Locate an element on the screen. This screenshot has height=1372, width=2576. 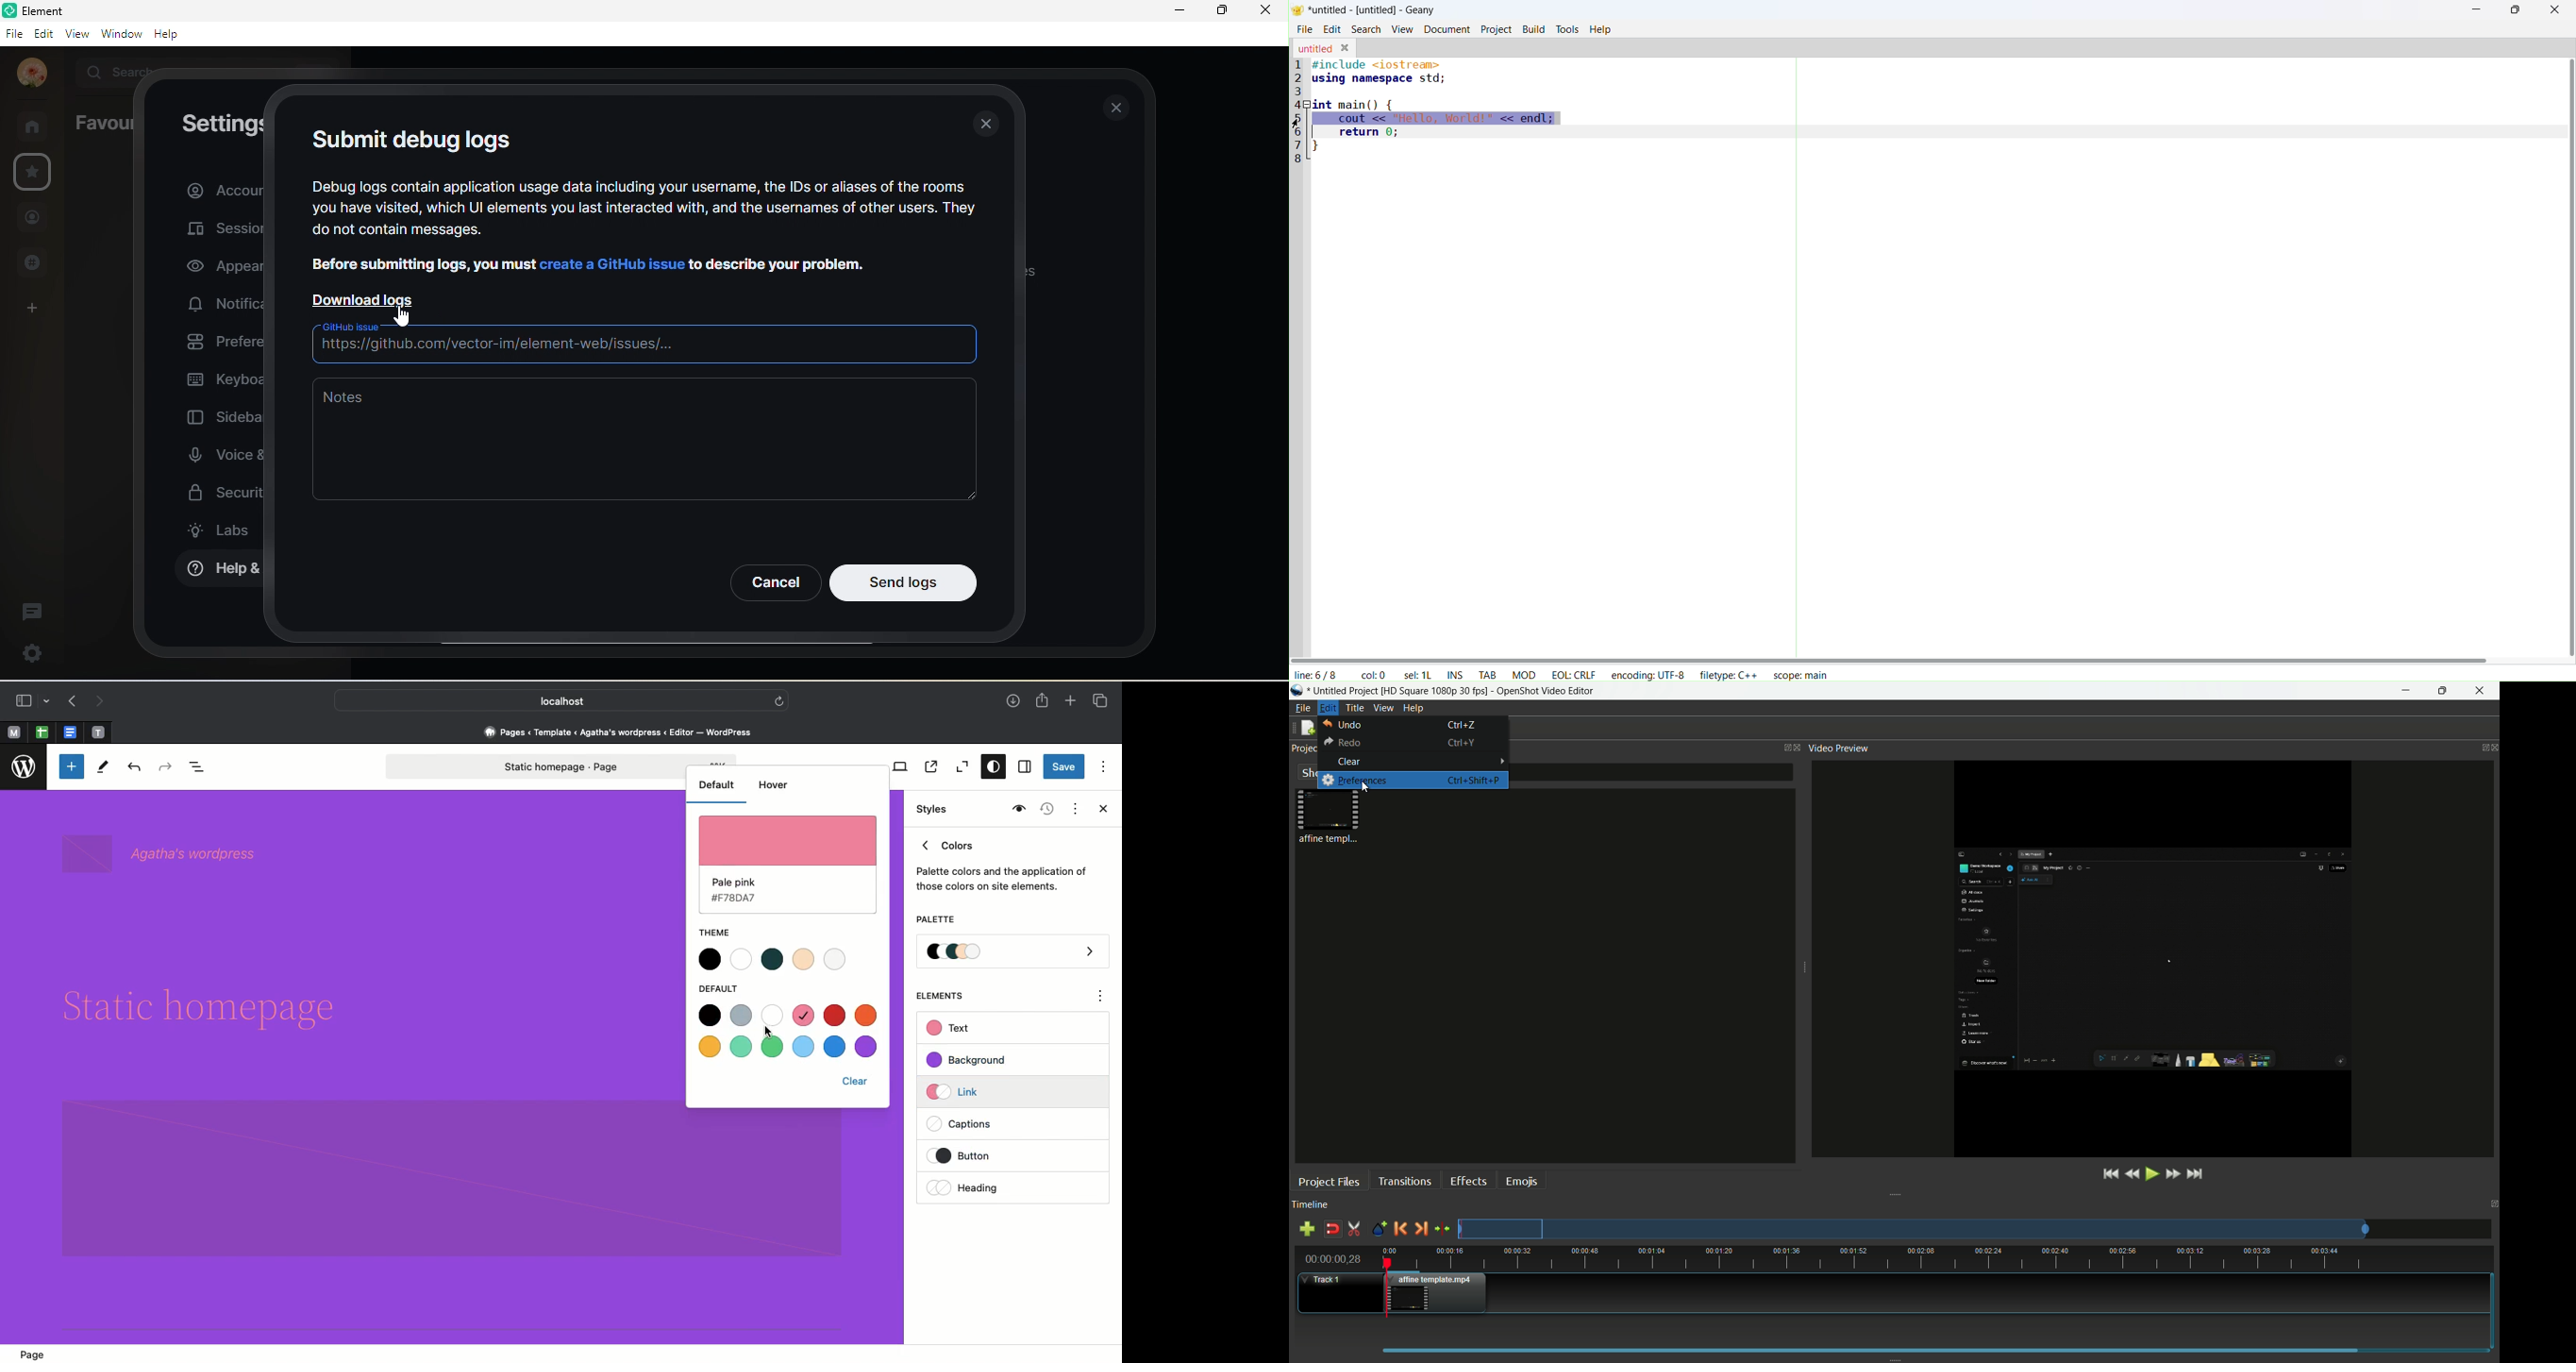
Styles is located at coordinates (990, 768).